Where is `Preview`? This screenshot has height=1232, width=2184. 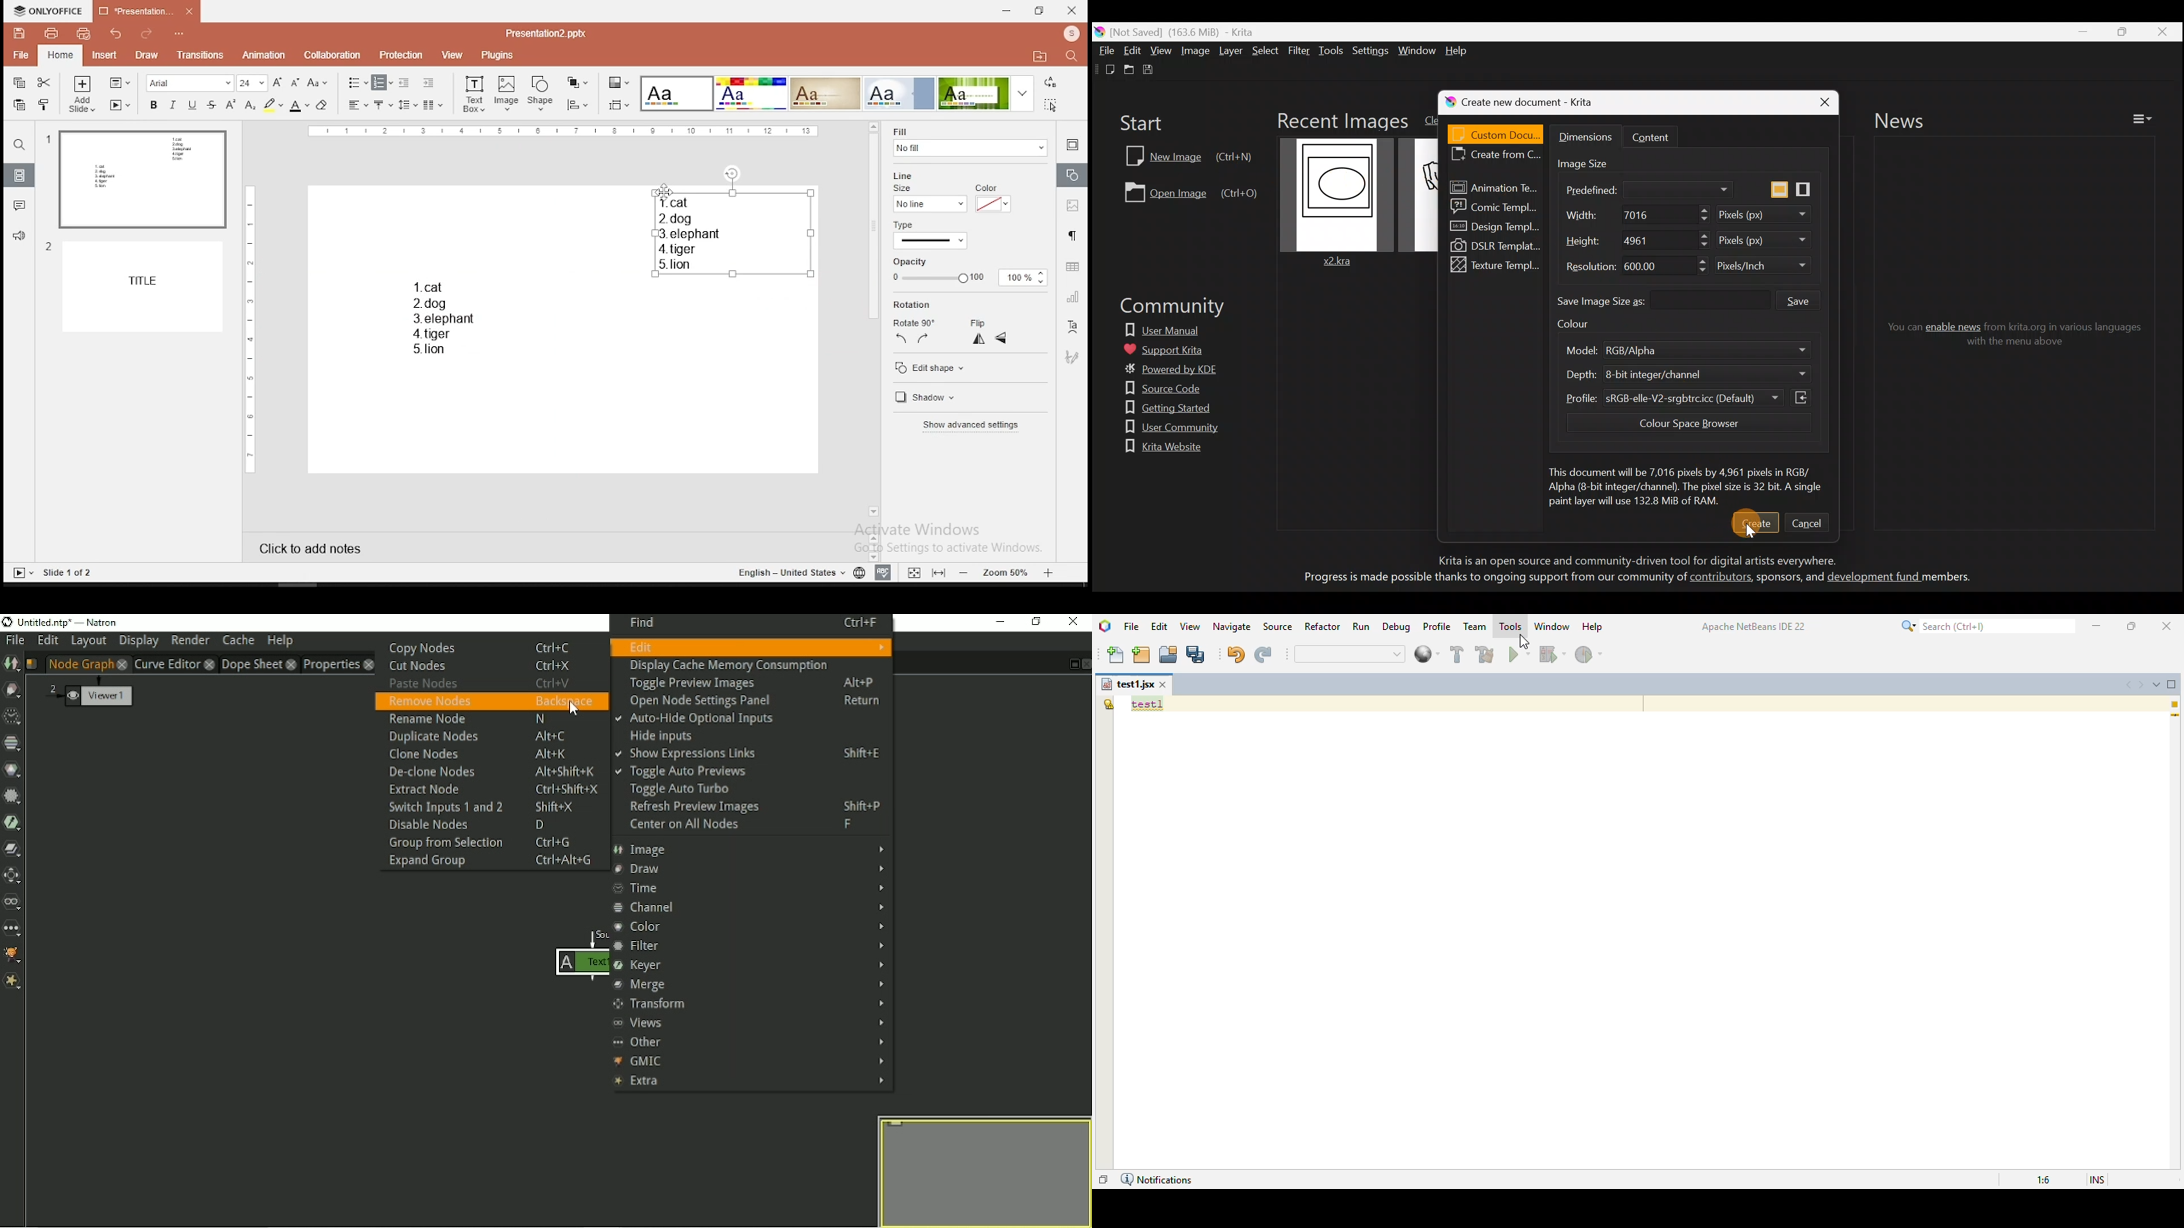
Preview is located at coordinates (979, 1170).